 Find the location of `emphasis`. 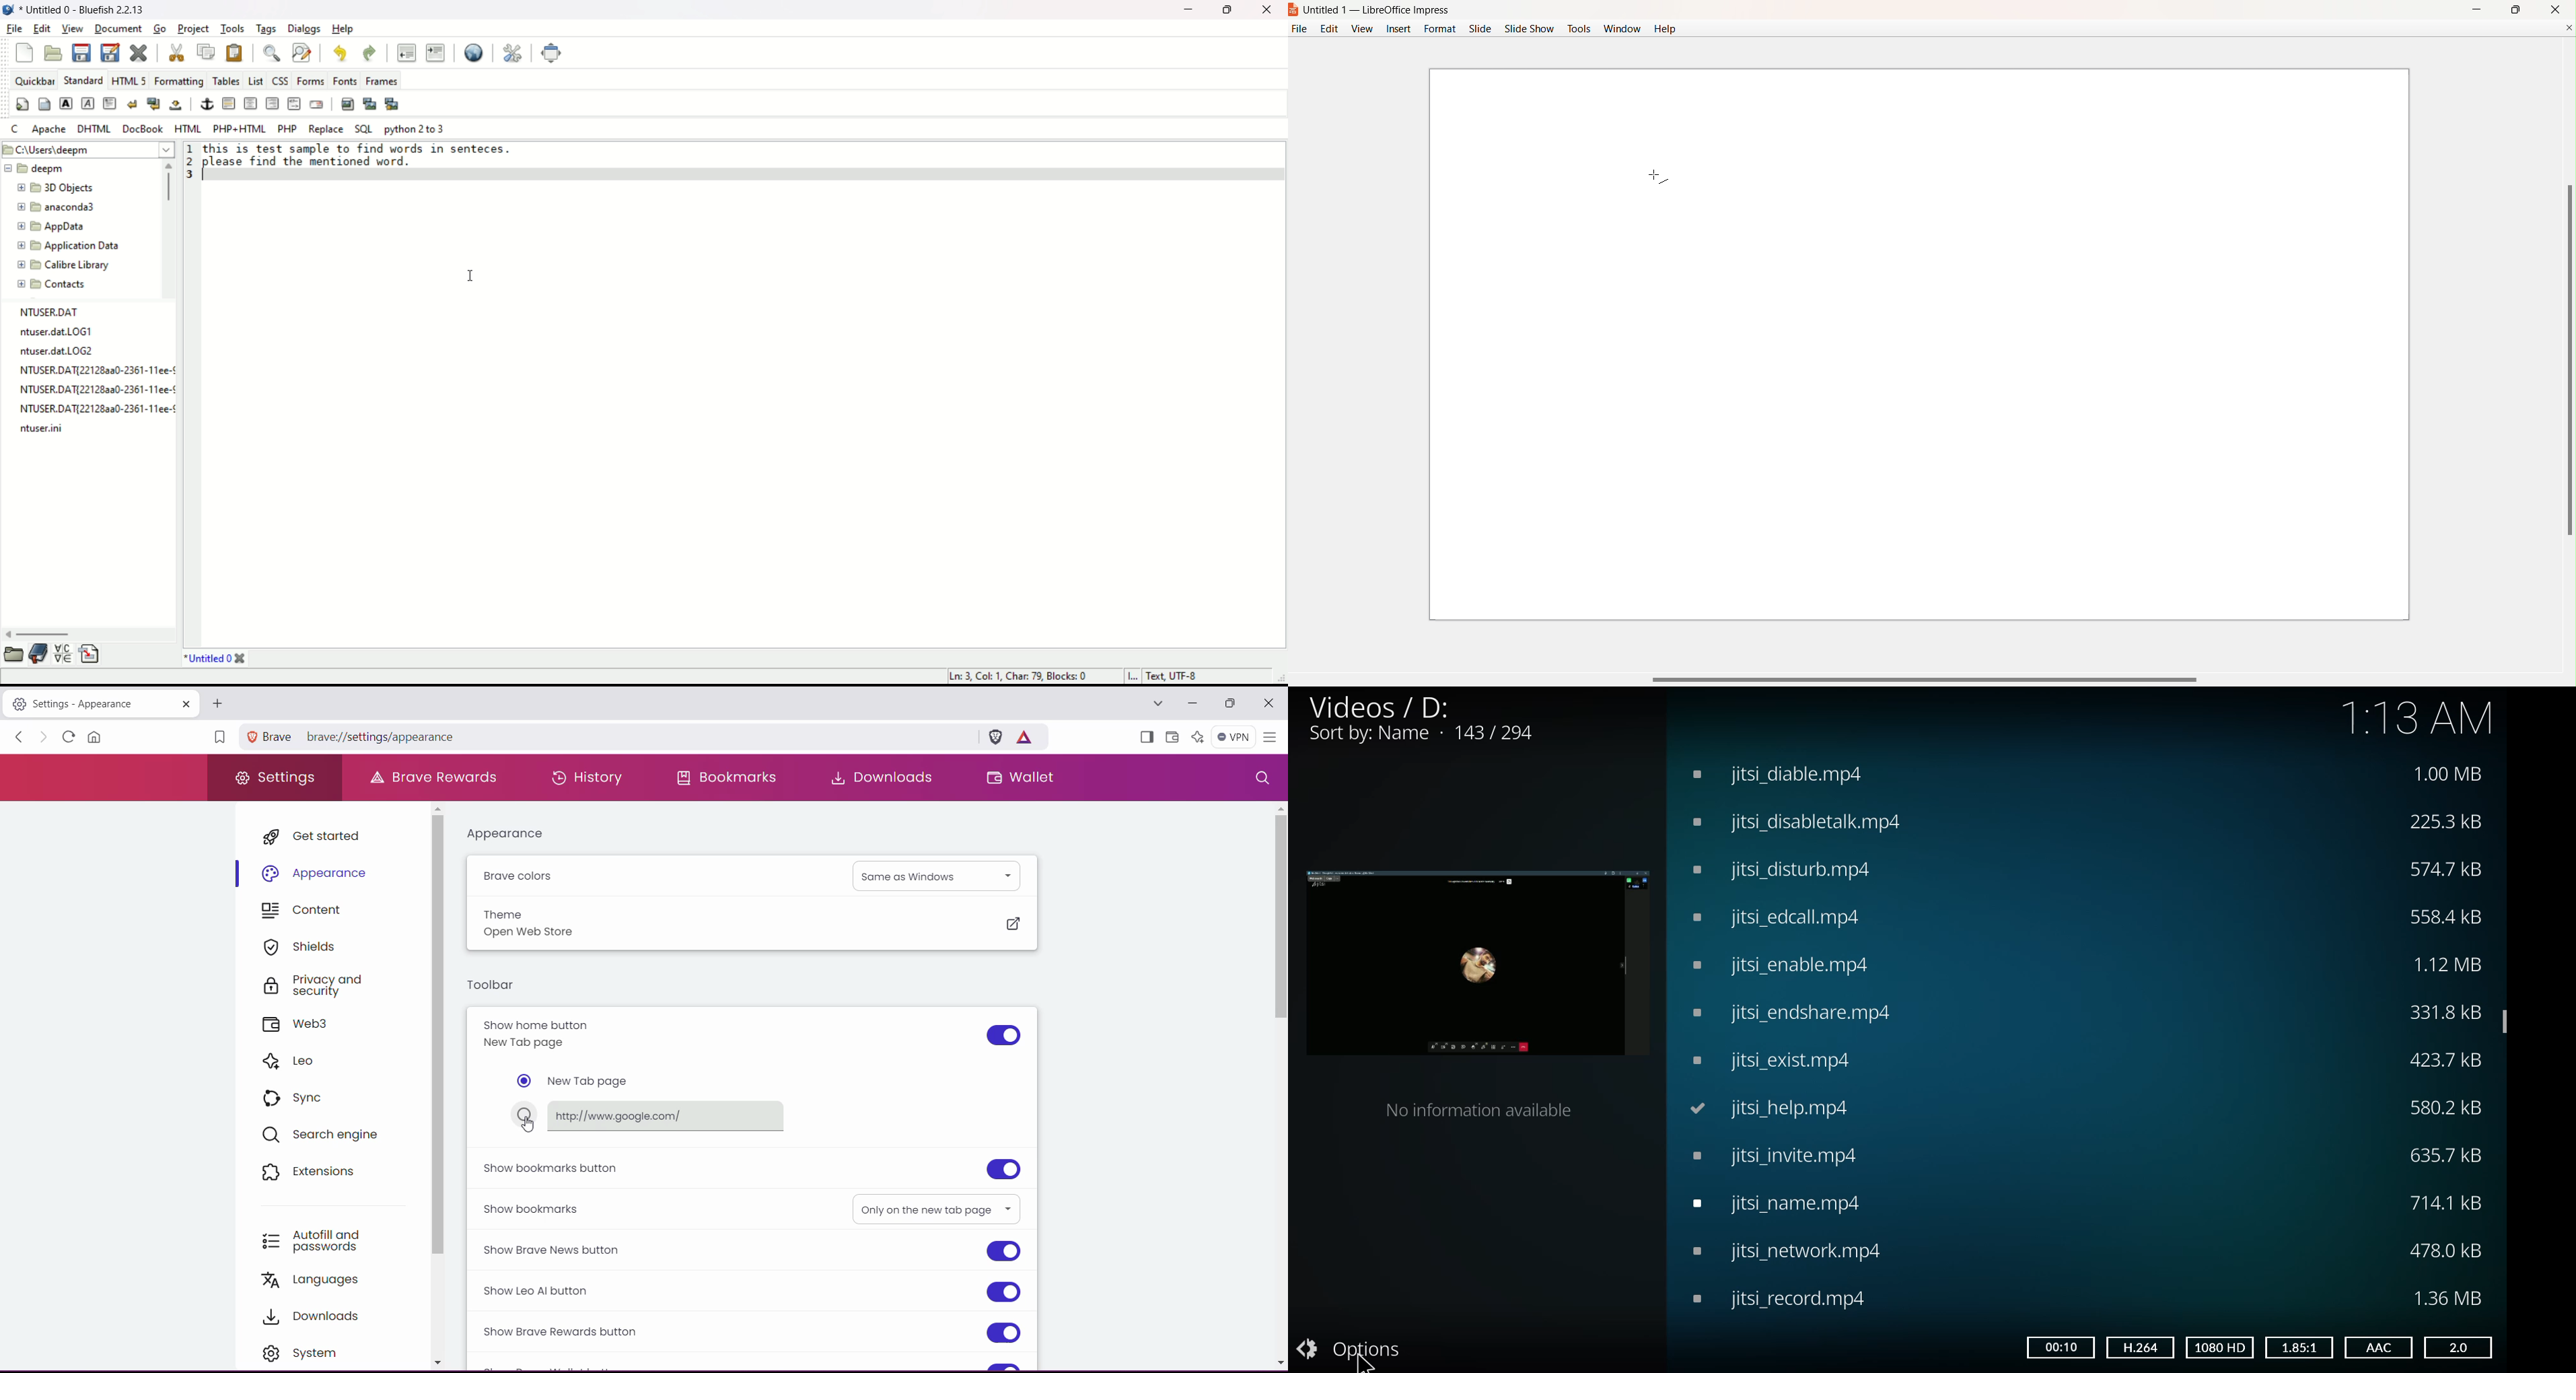

emphasis is located at coordinates (89, 104).